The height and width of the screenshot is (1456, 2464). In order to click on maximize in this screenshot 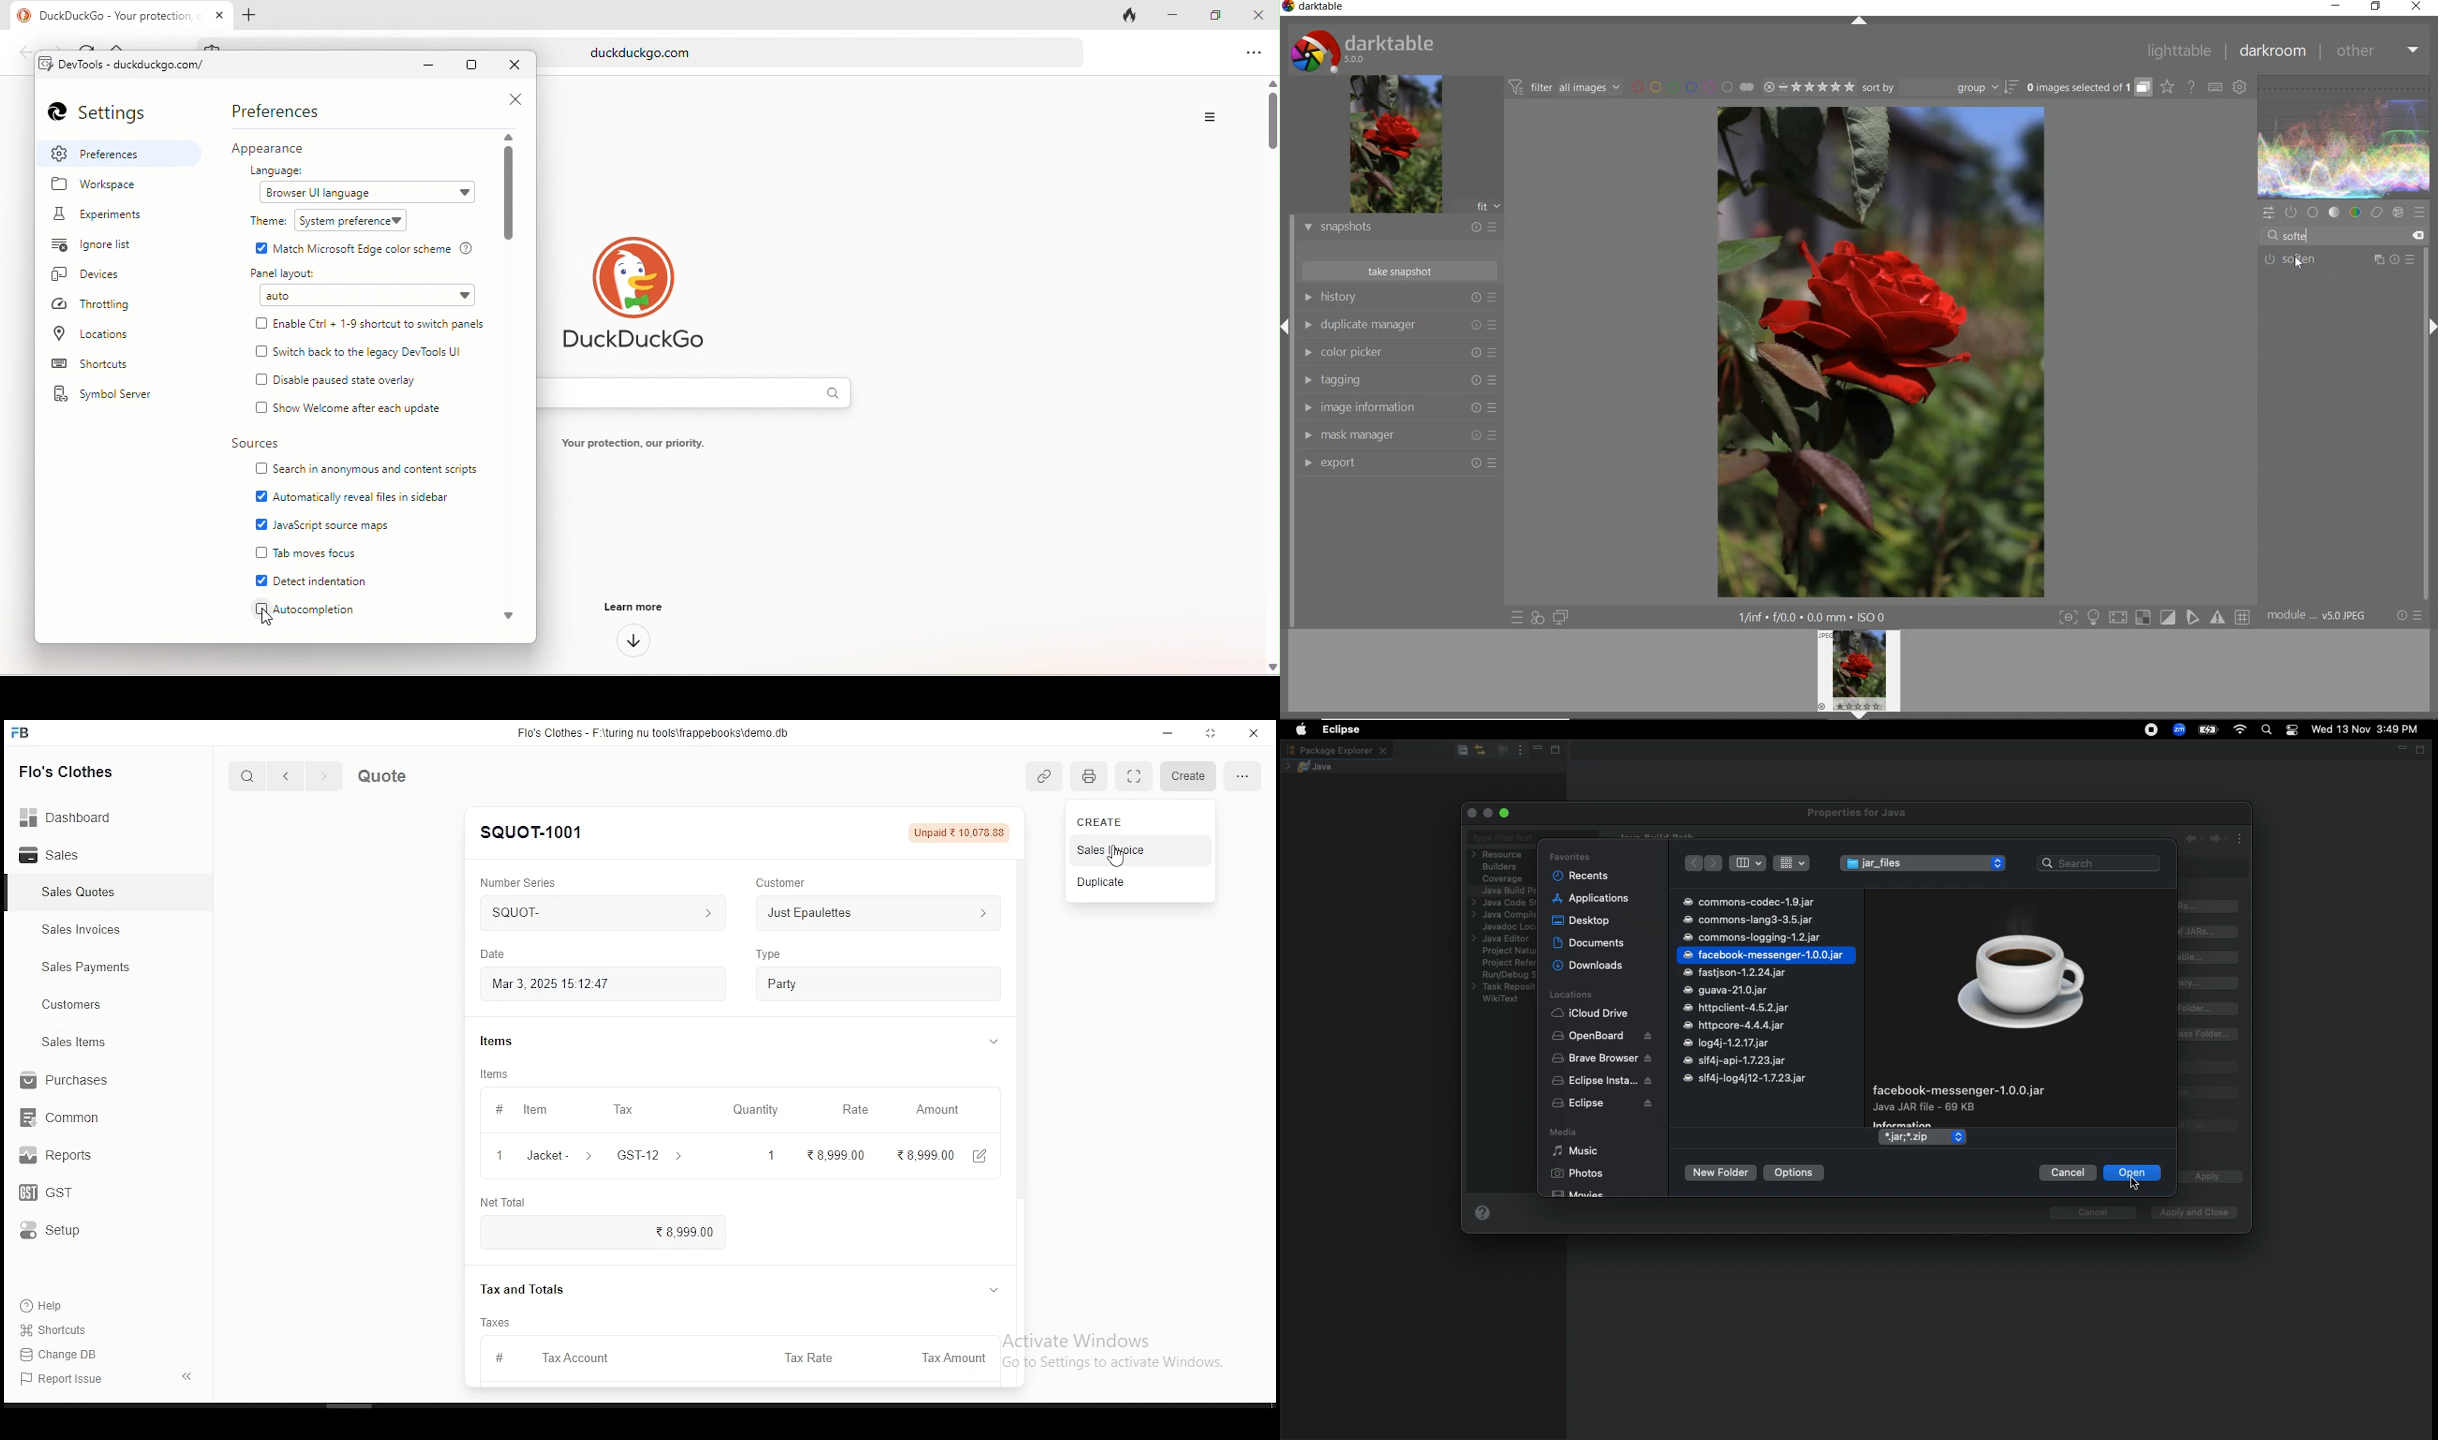, I will do `click(475, 66)`.